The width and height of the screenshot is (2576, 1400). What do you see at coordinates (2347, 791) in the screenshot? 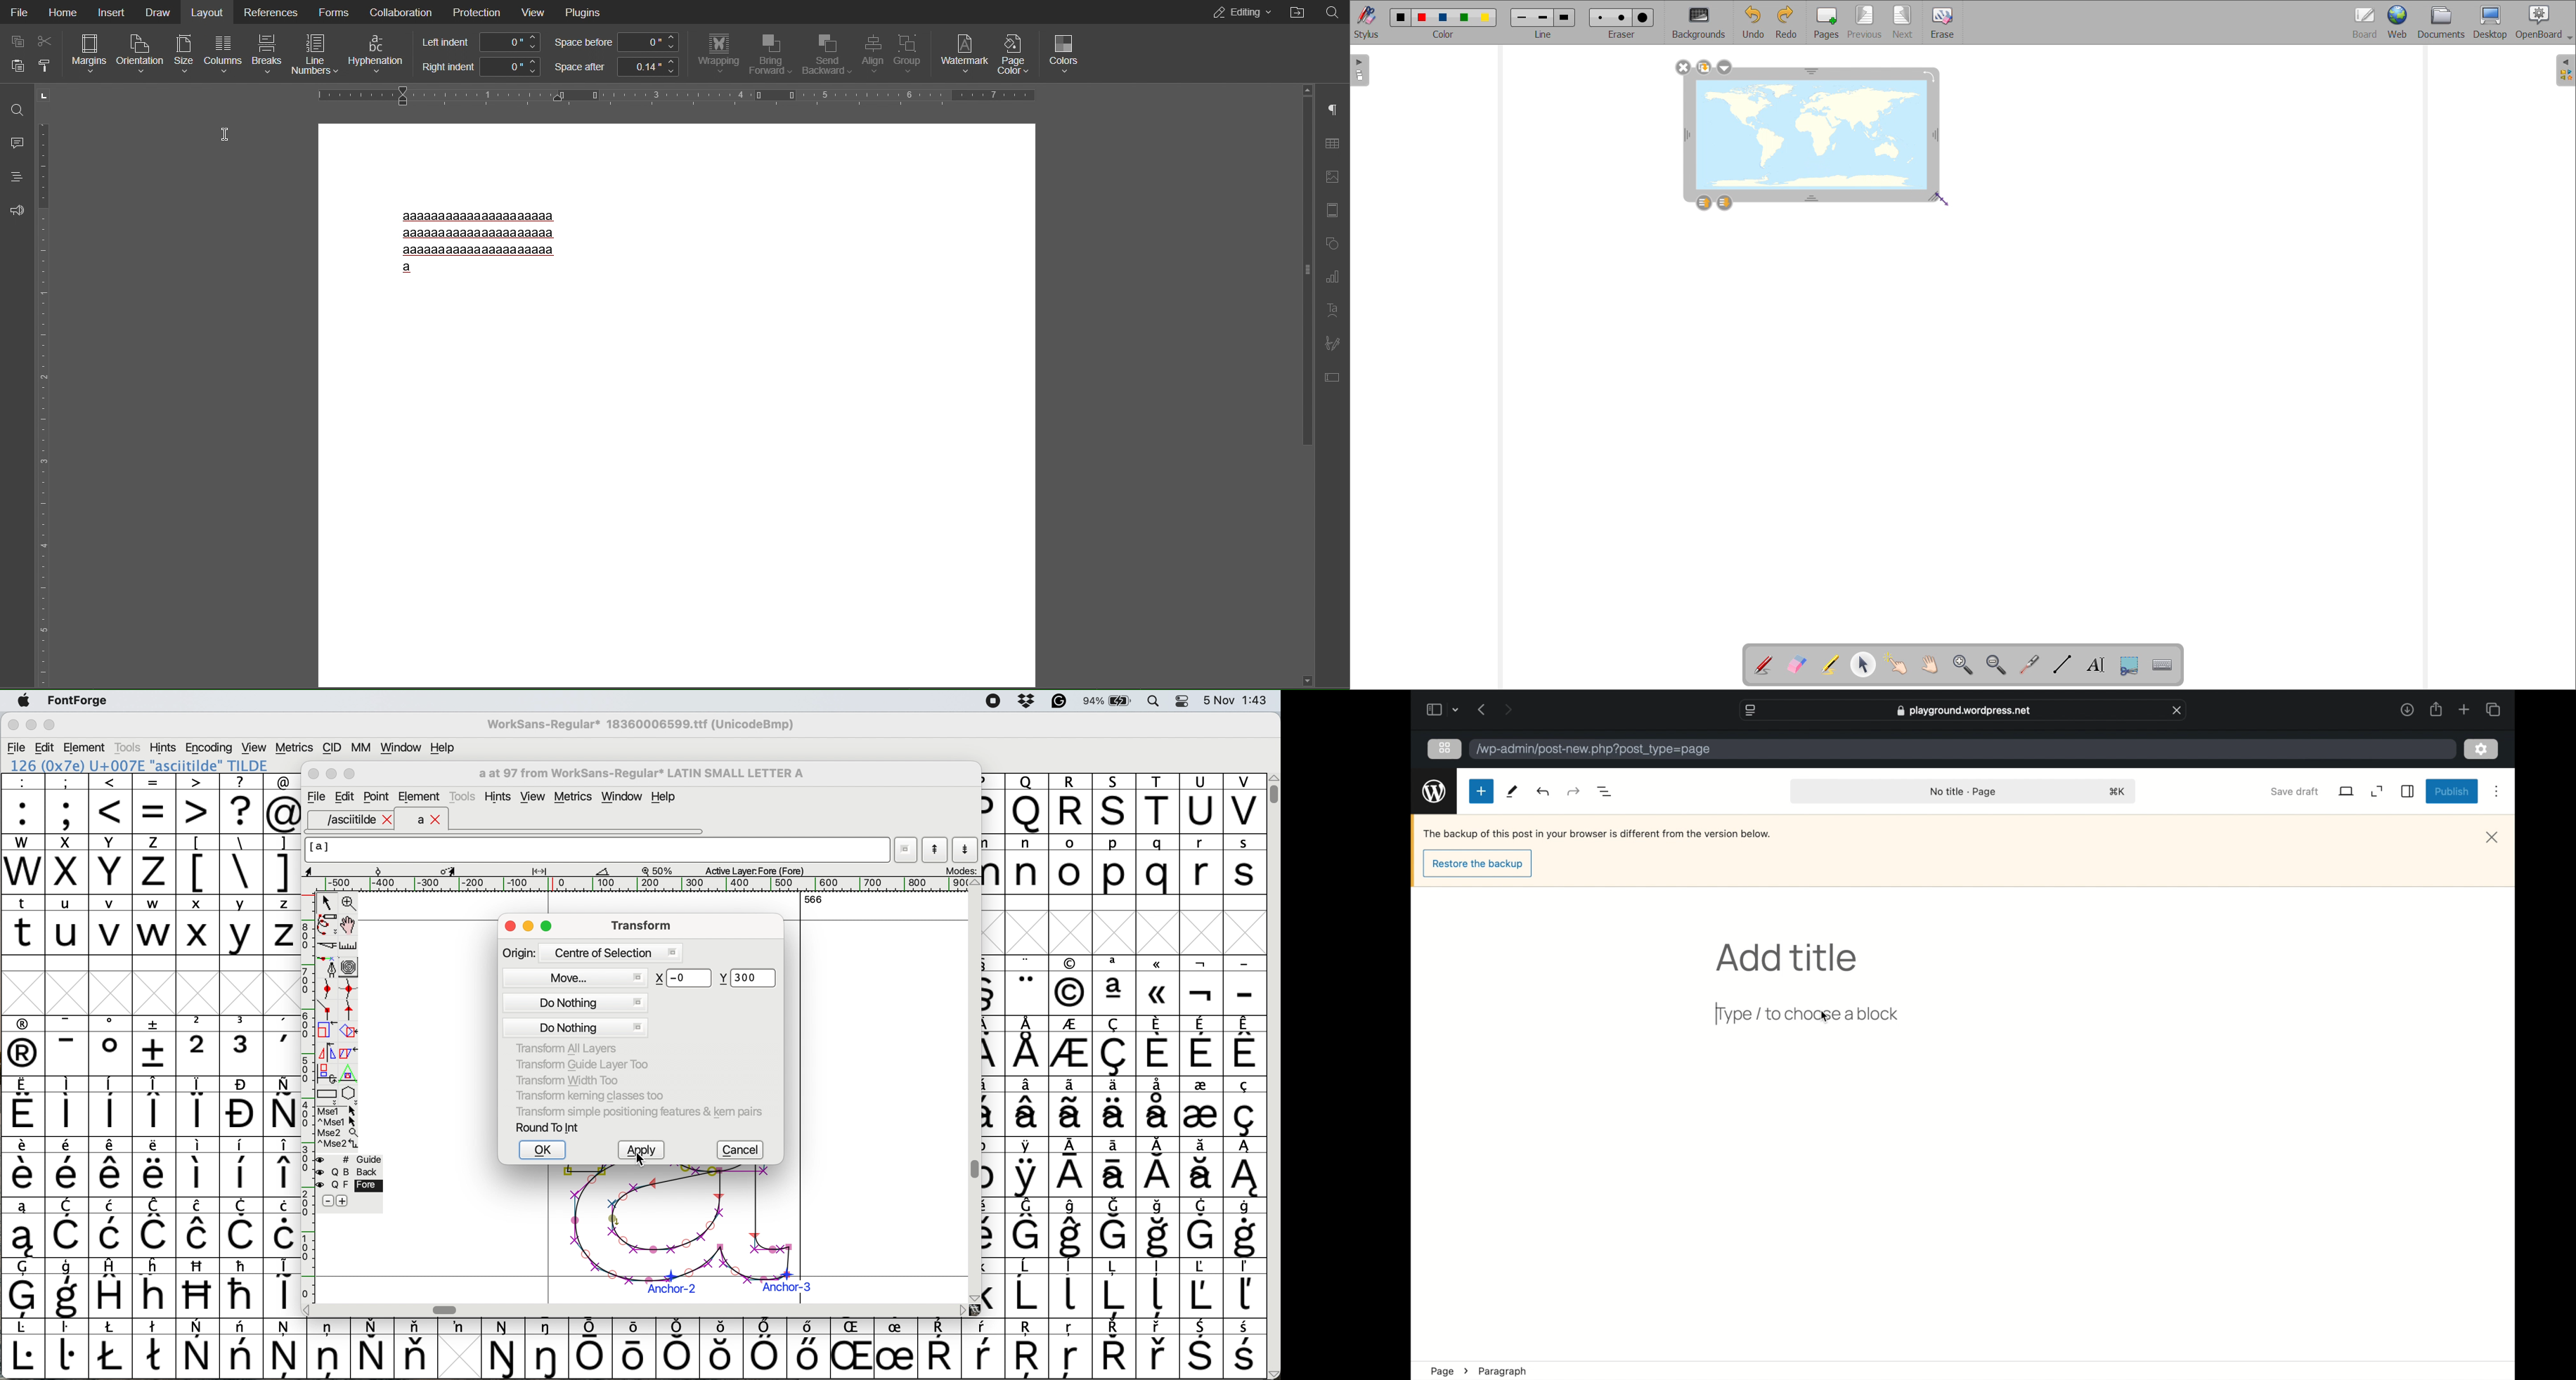
I see `view` at bounding box center [2347, 791].